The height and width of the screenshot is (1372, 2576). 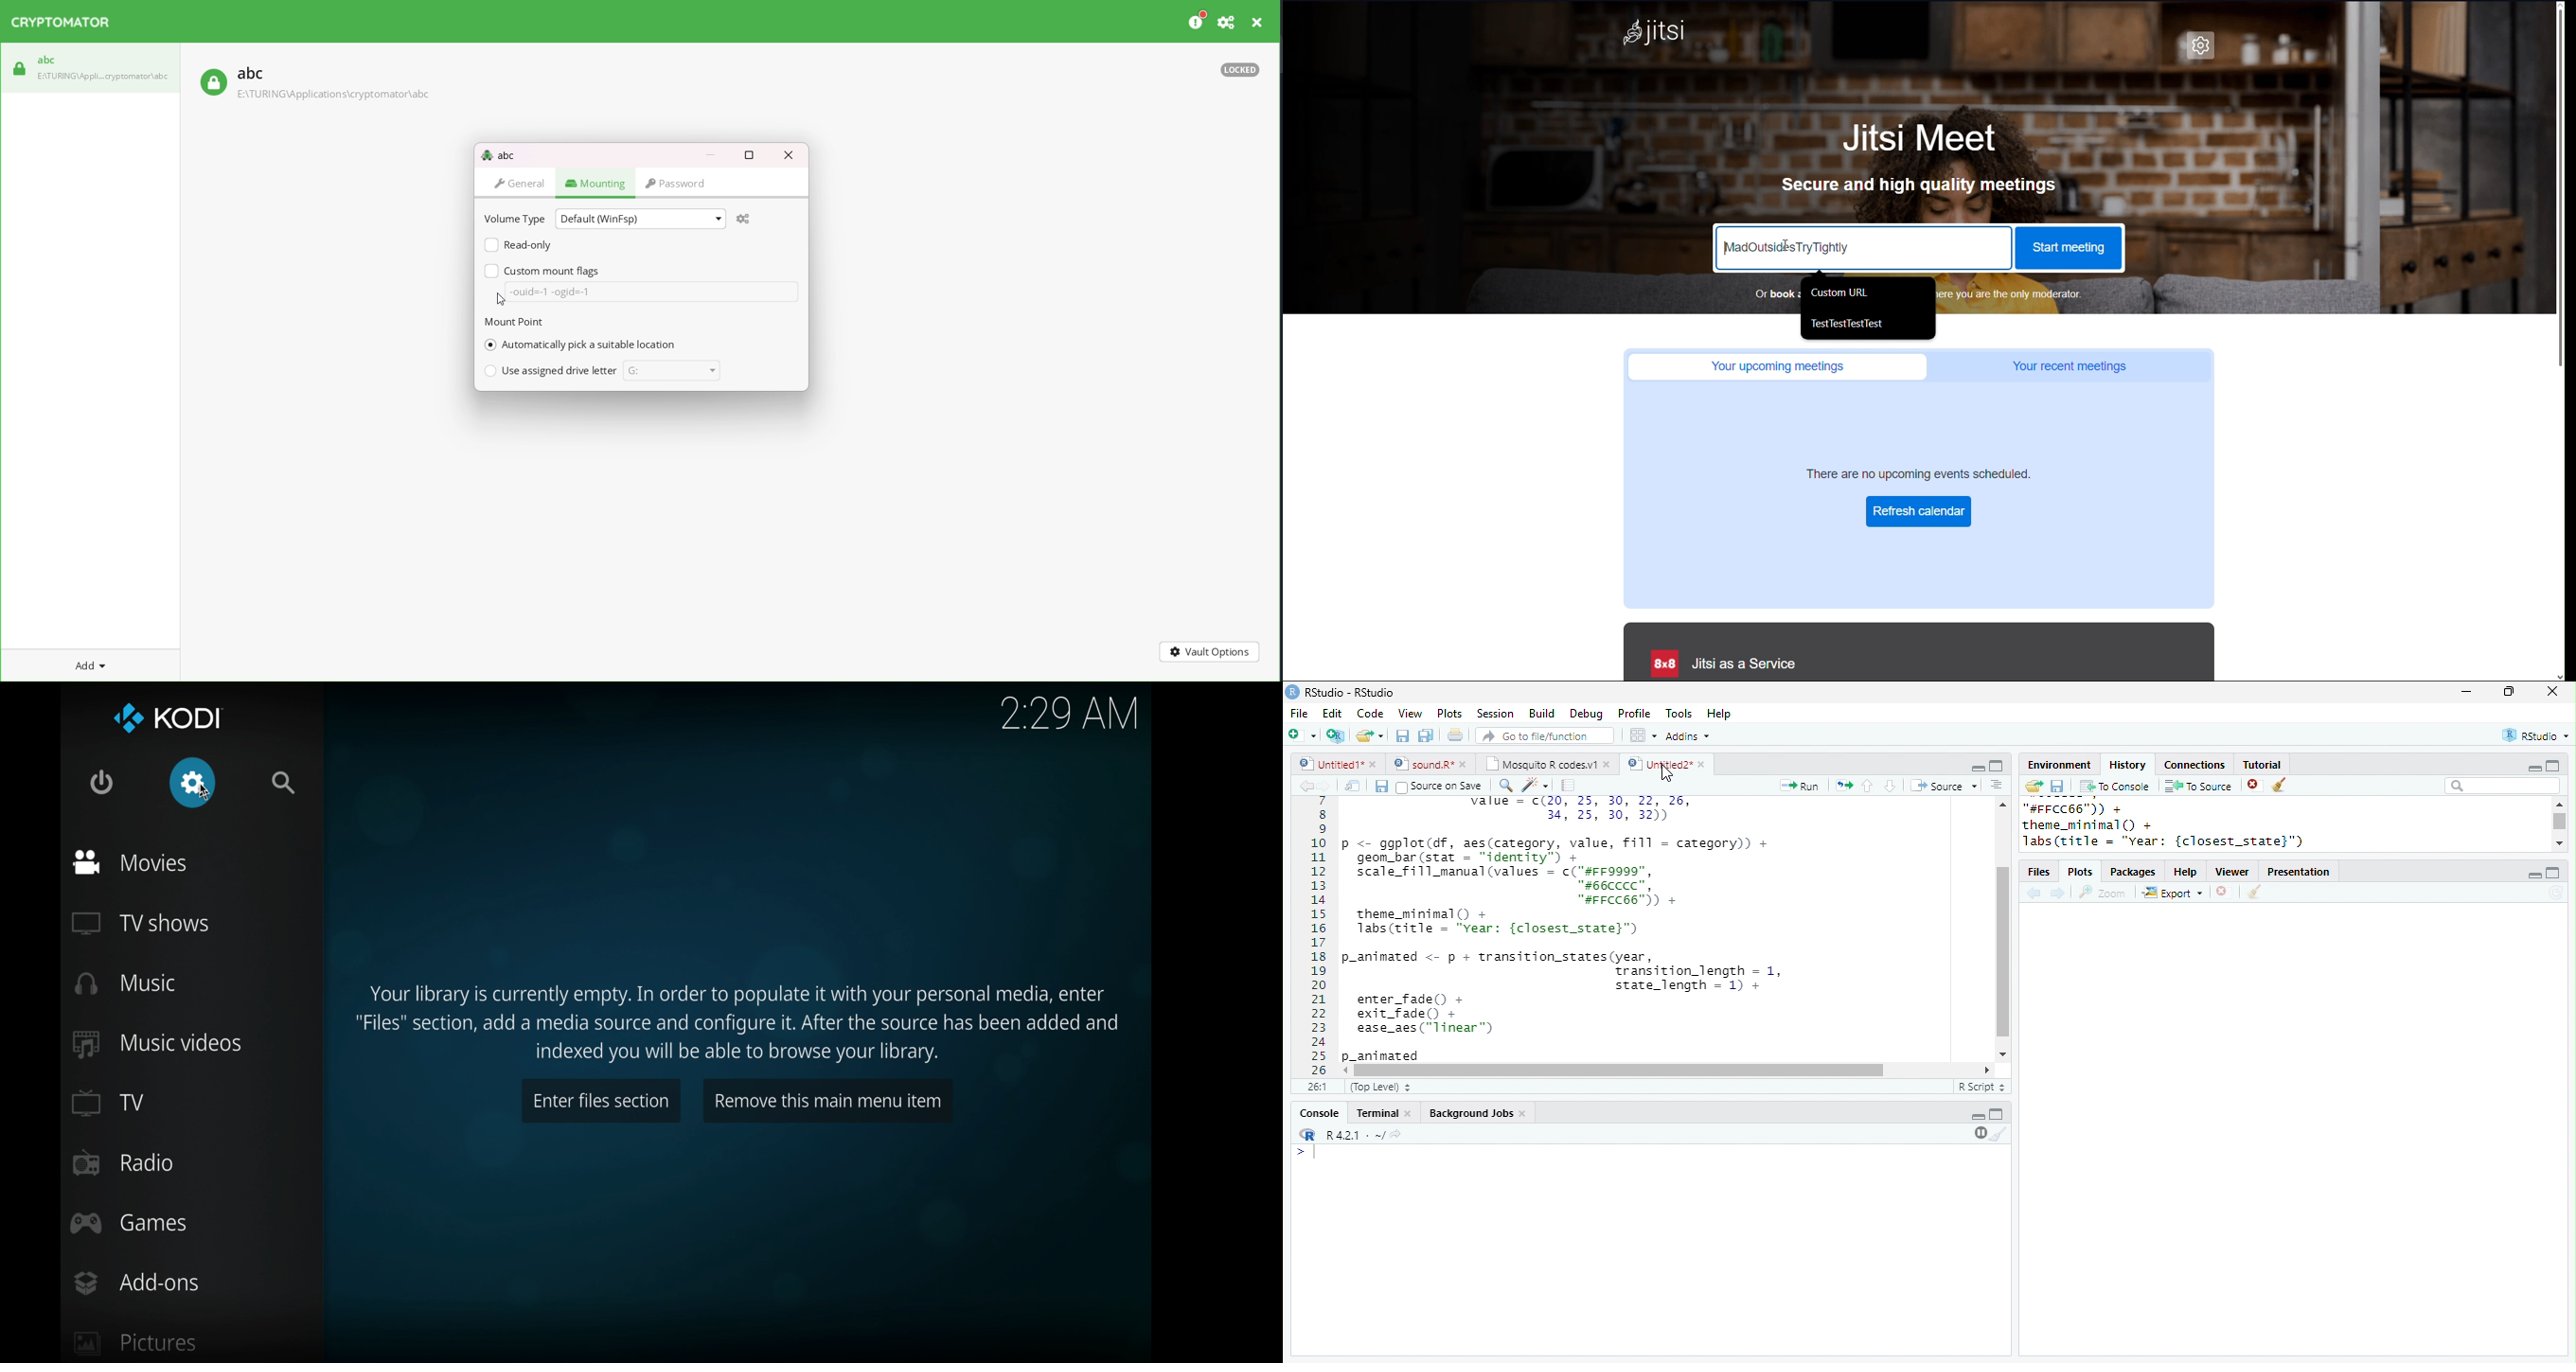 I want to click on minimize, so click(x=2465, y=692).